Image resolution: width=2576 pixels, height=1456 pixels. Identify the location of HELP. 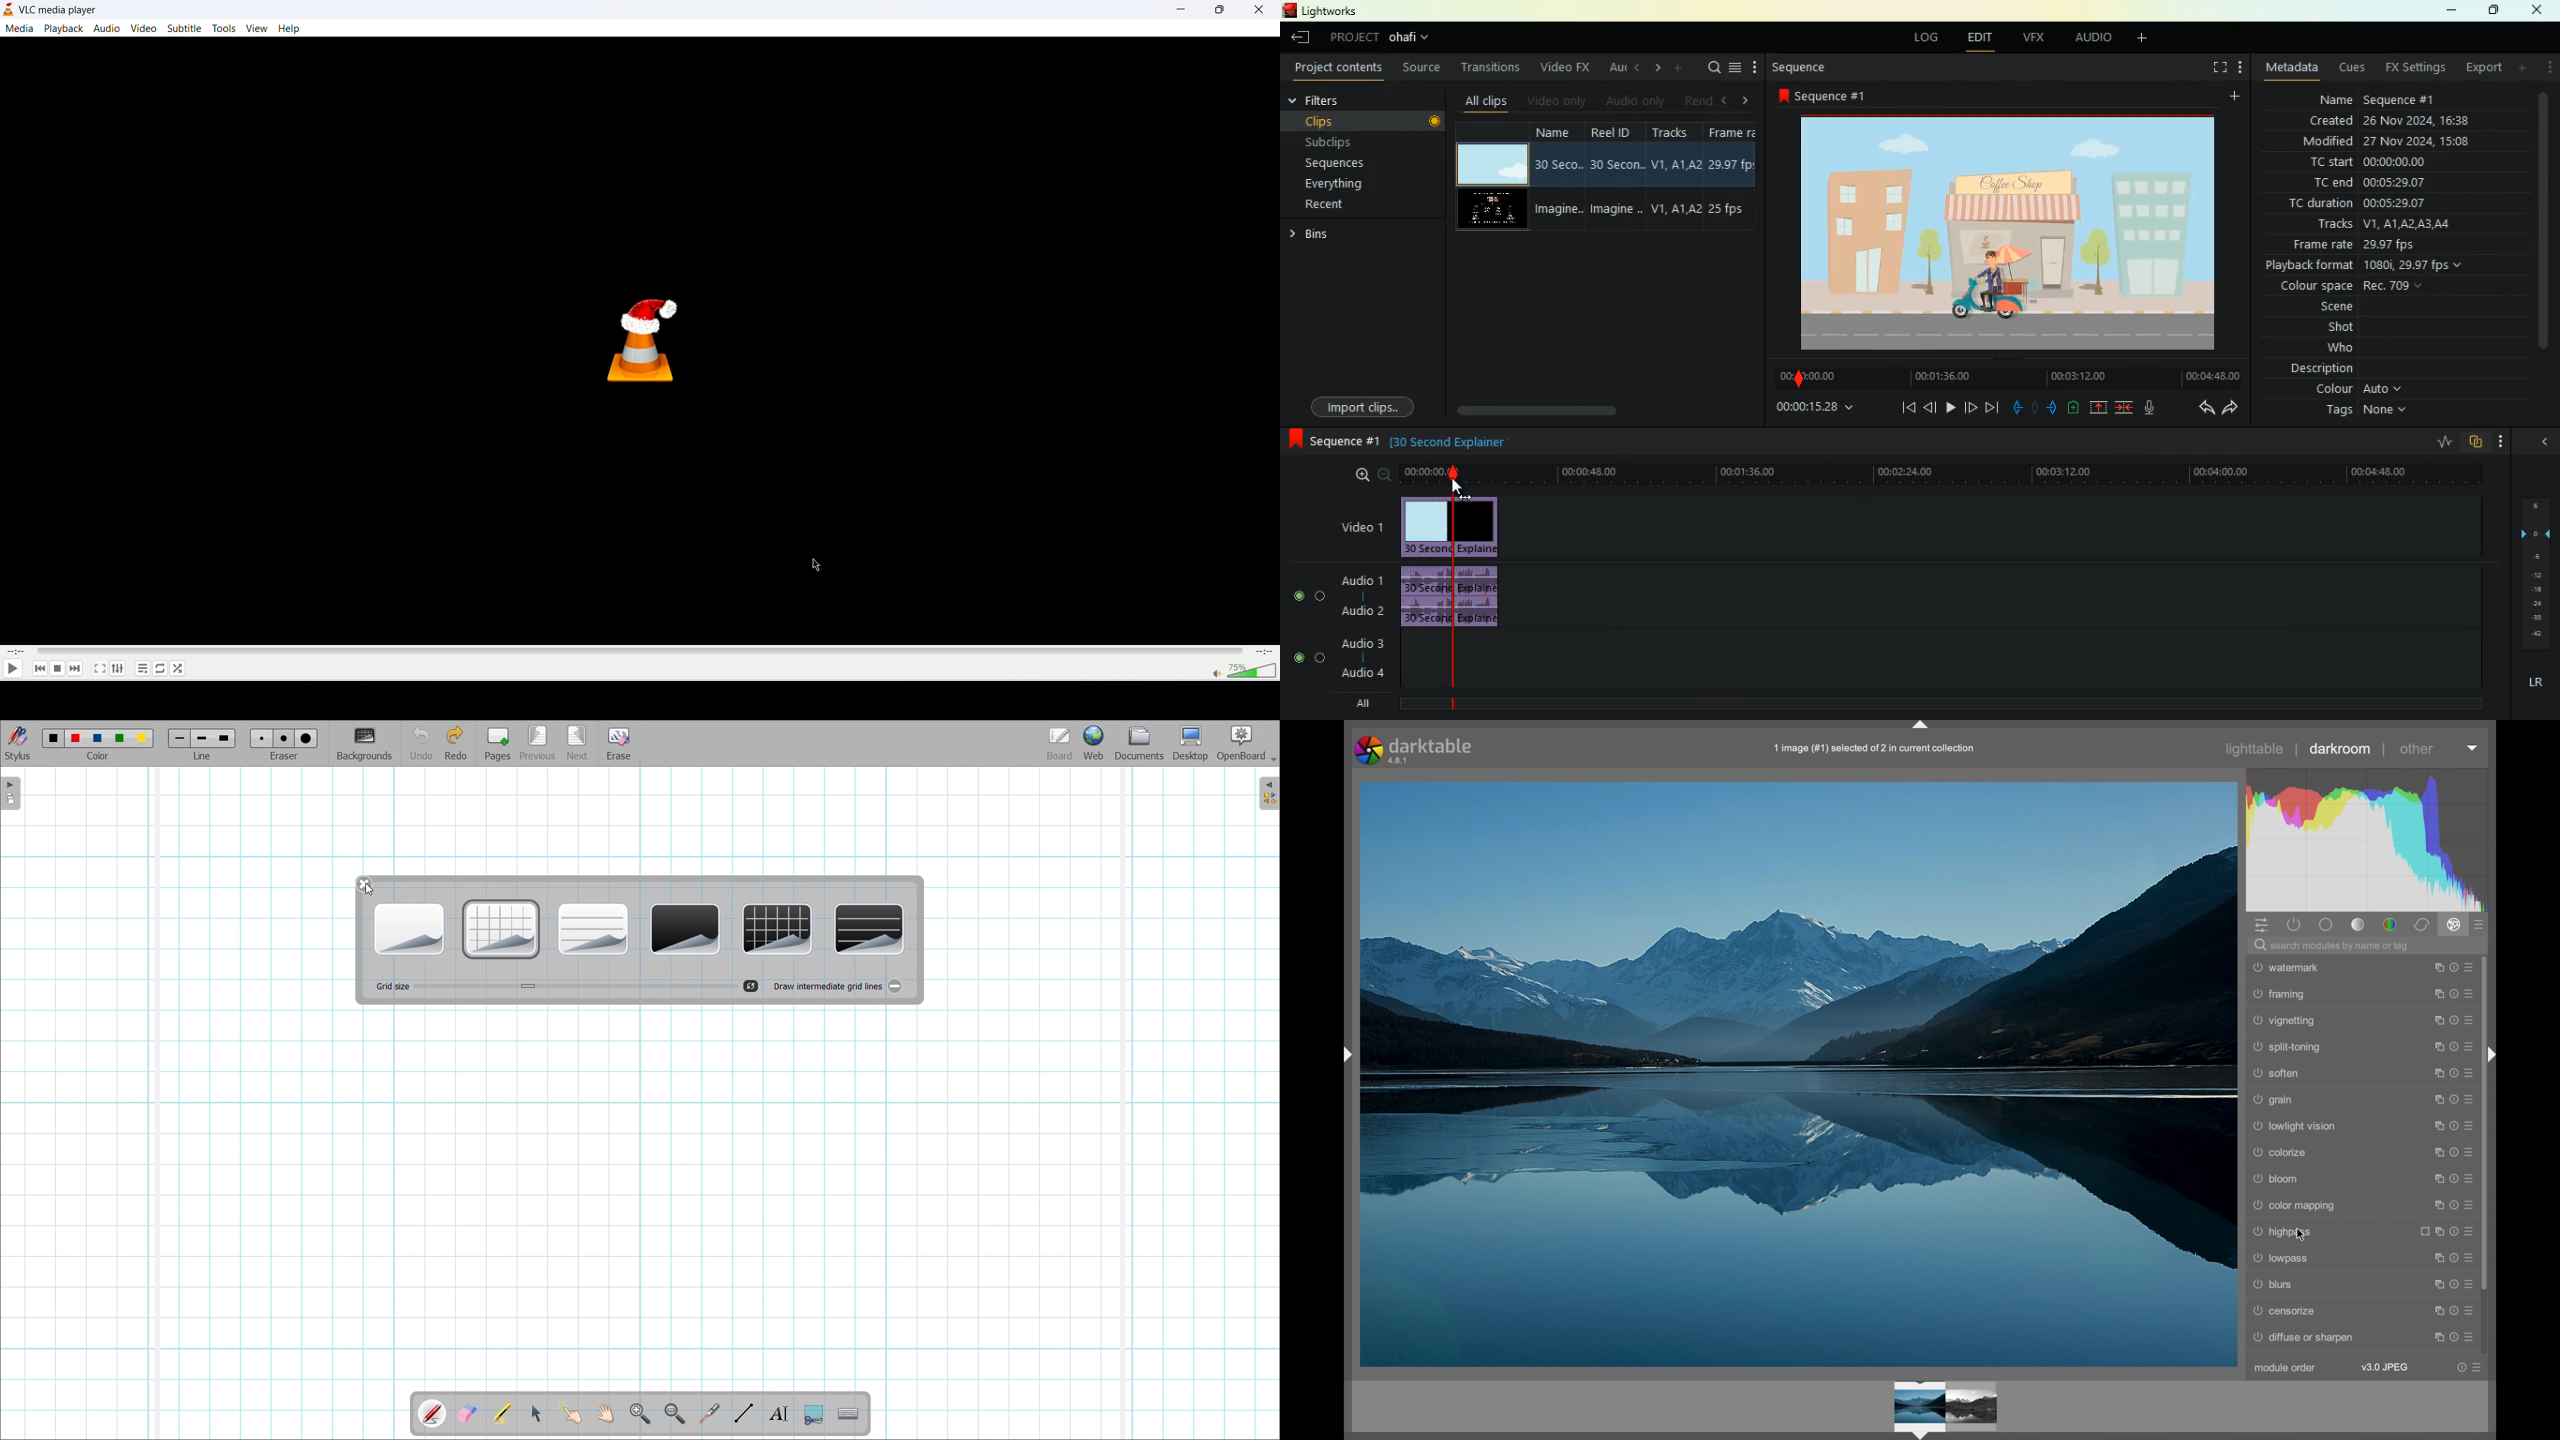
(290, 29).